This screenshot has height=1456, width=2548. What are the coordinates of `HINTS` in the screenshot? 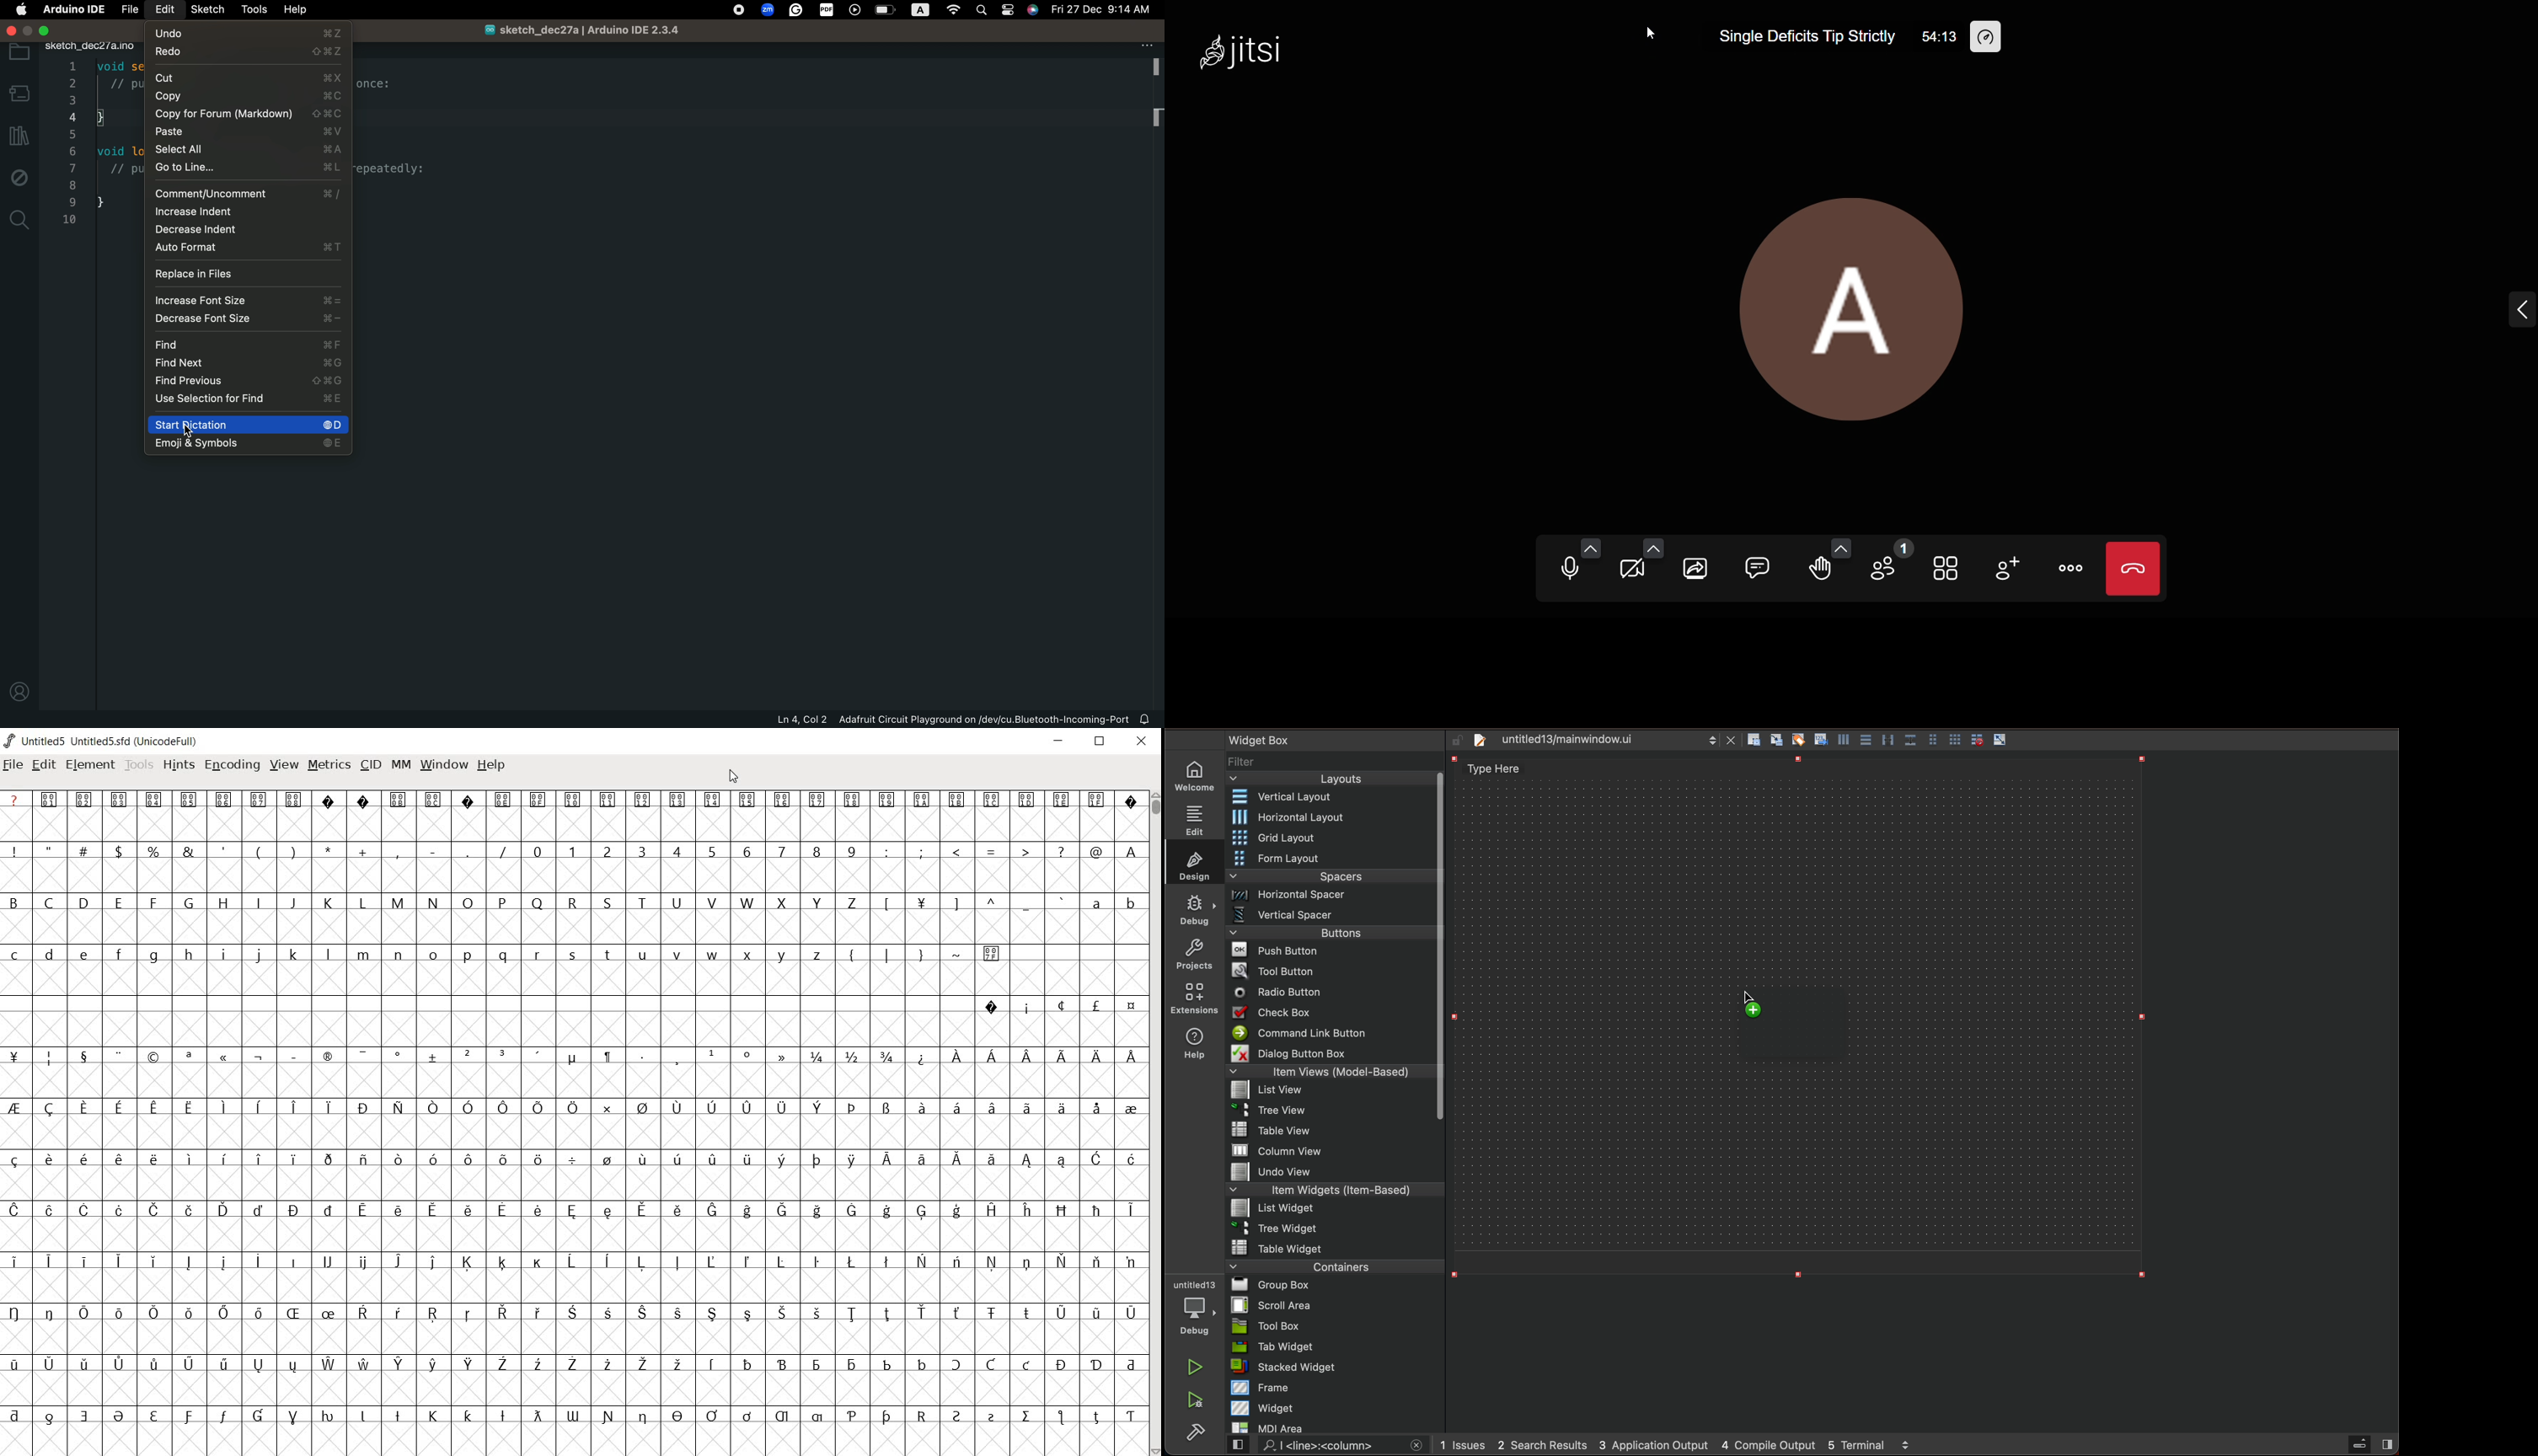 It's located at (179, 766).